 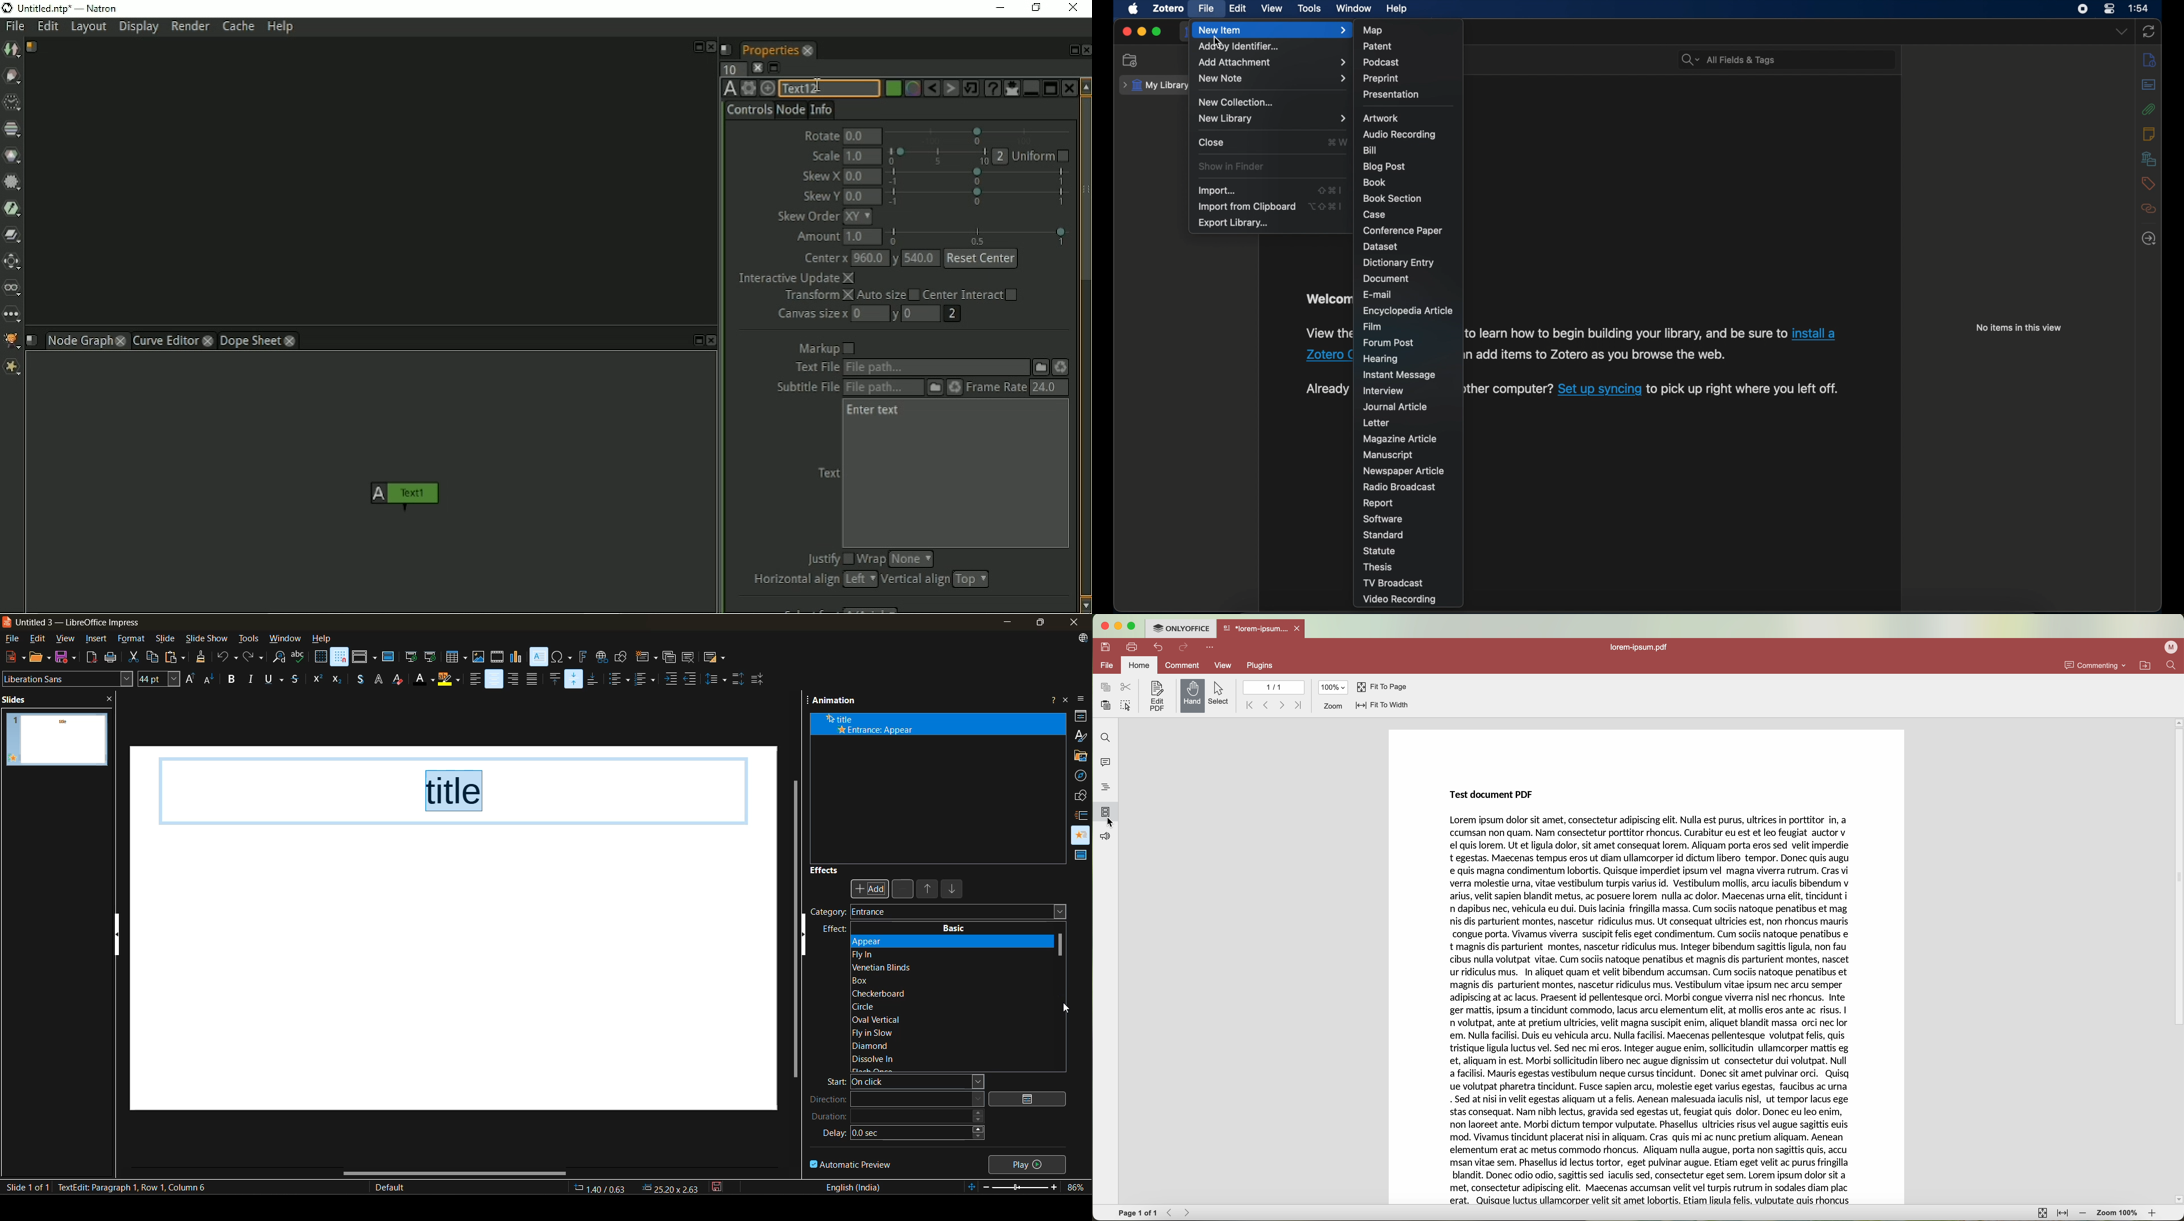 What do you see at coordinates (1379, 294) in the screenshot?
I see `e-mail` at bounding box center [1379, 294].